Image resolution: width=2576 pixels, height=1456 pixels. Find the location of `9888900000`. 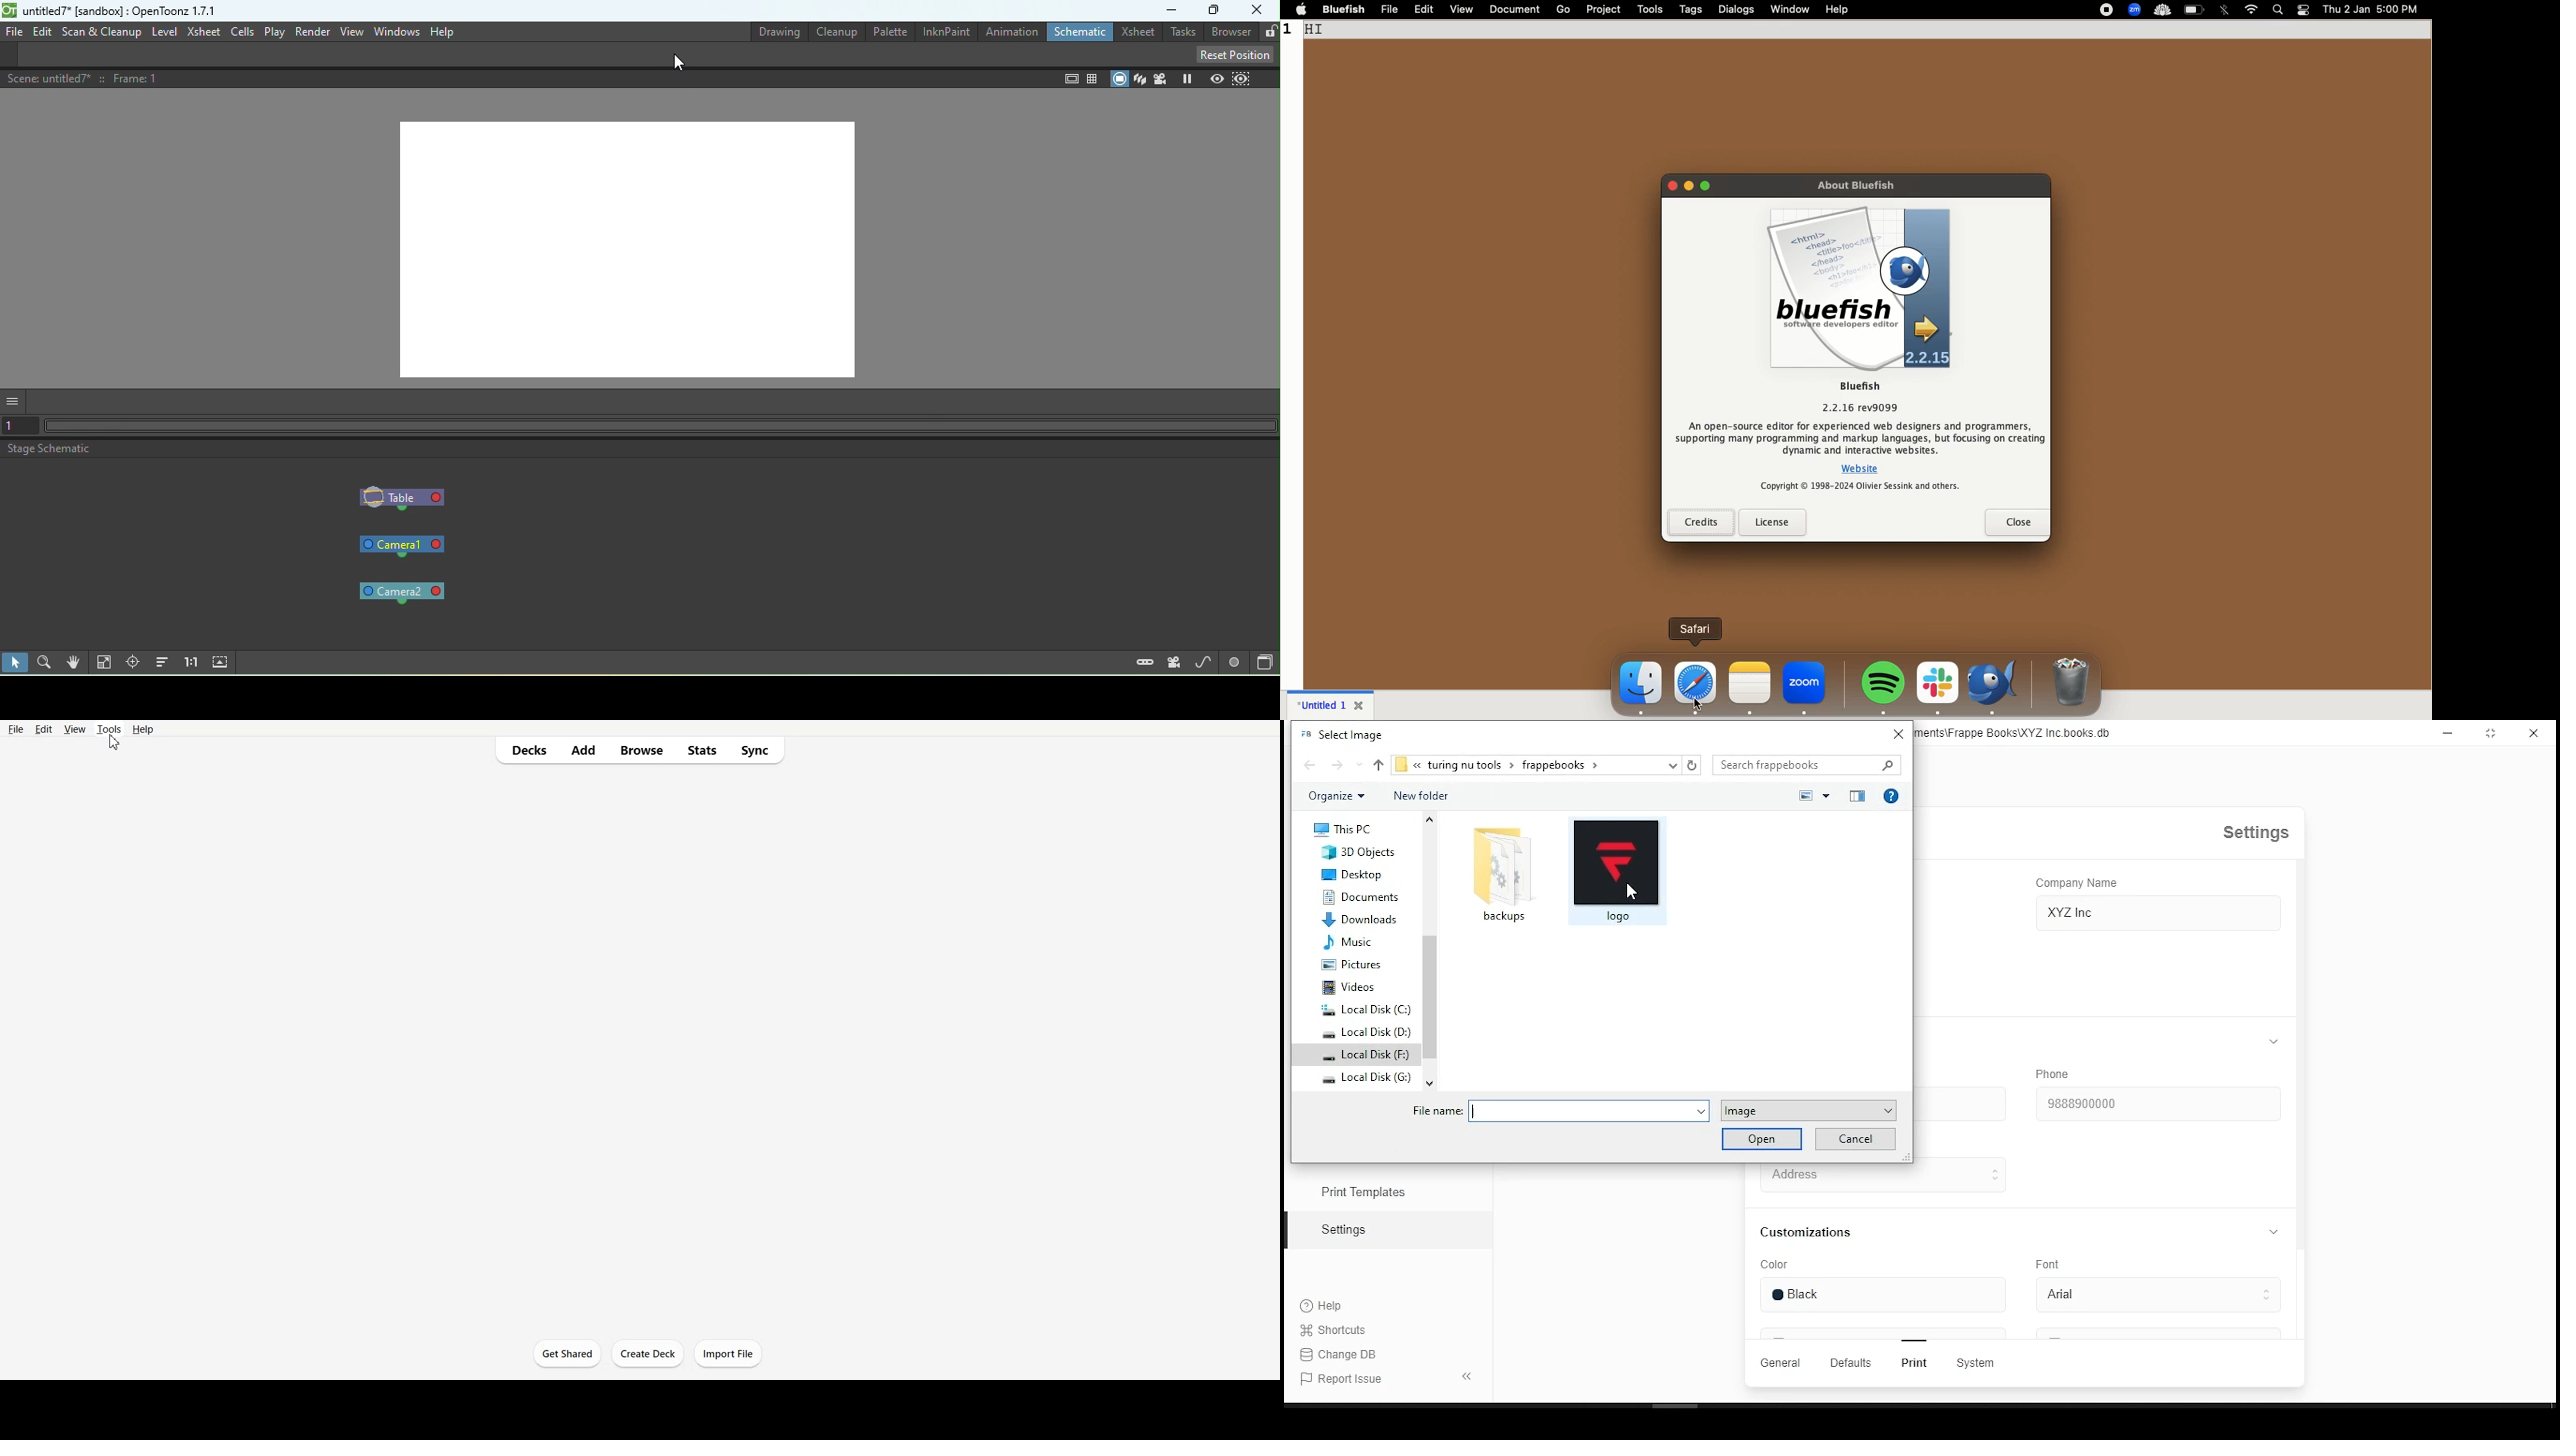

9888900000 is located at coordinates (2084, 1103).